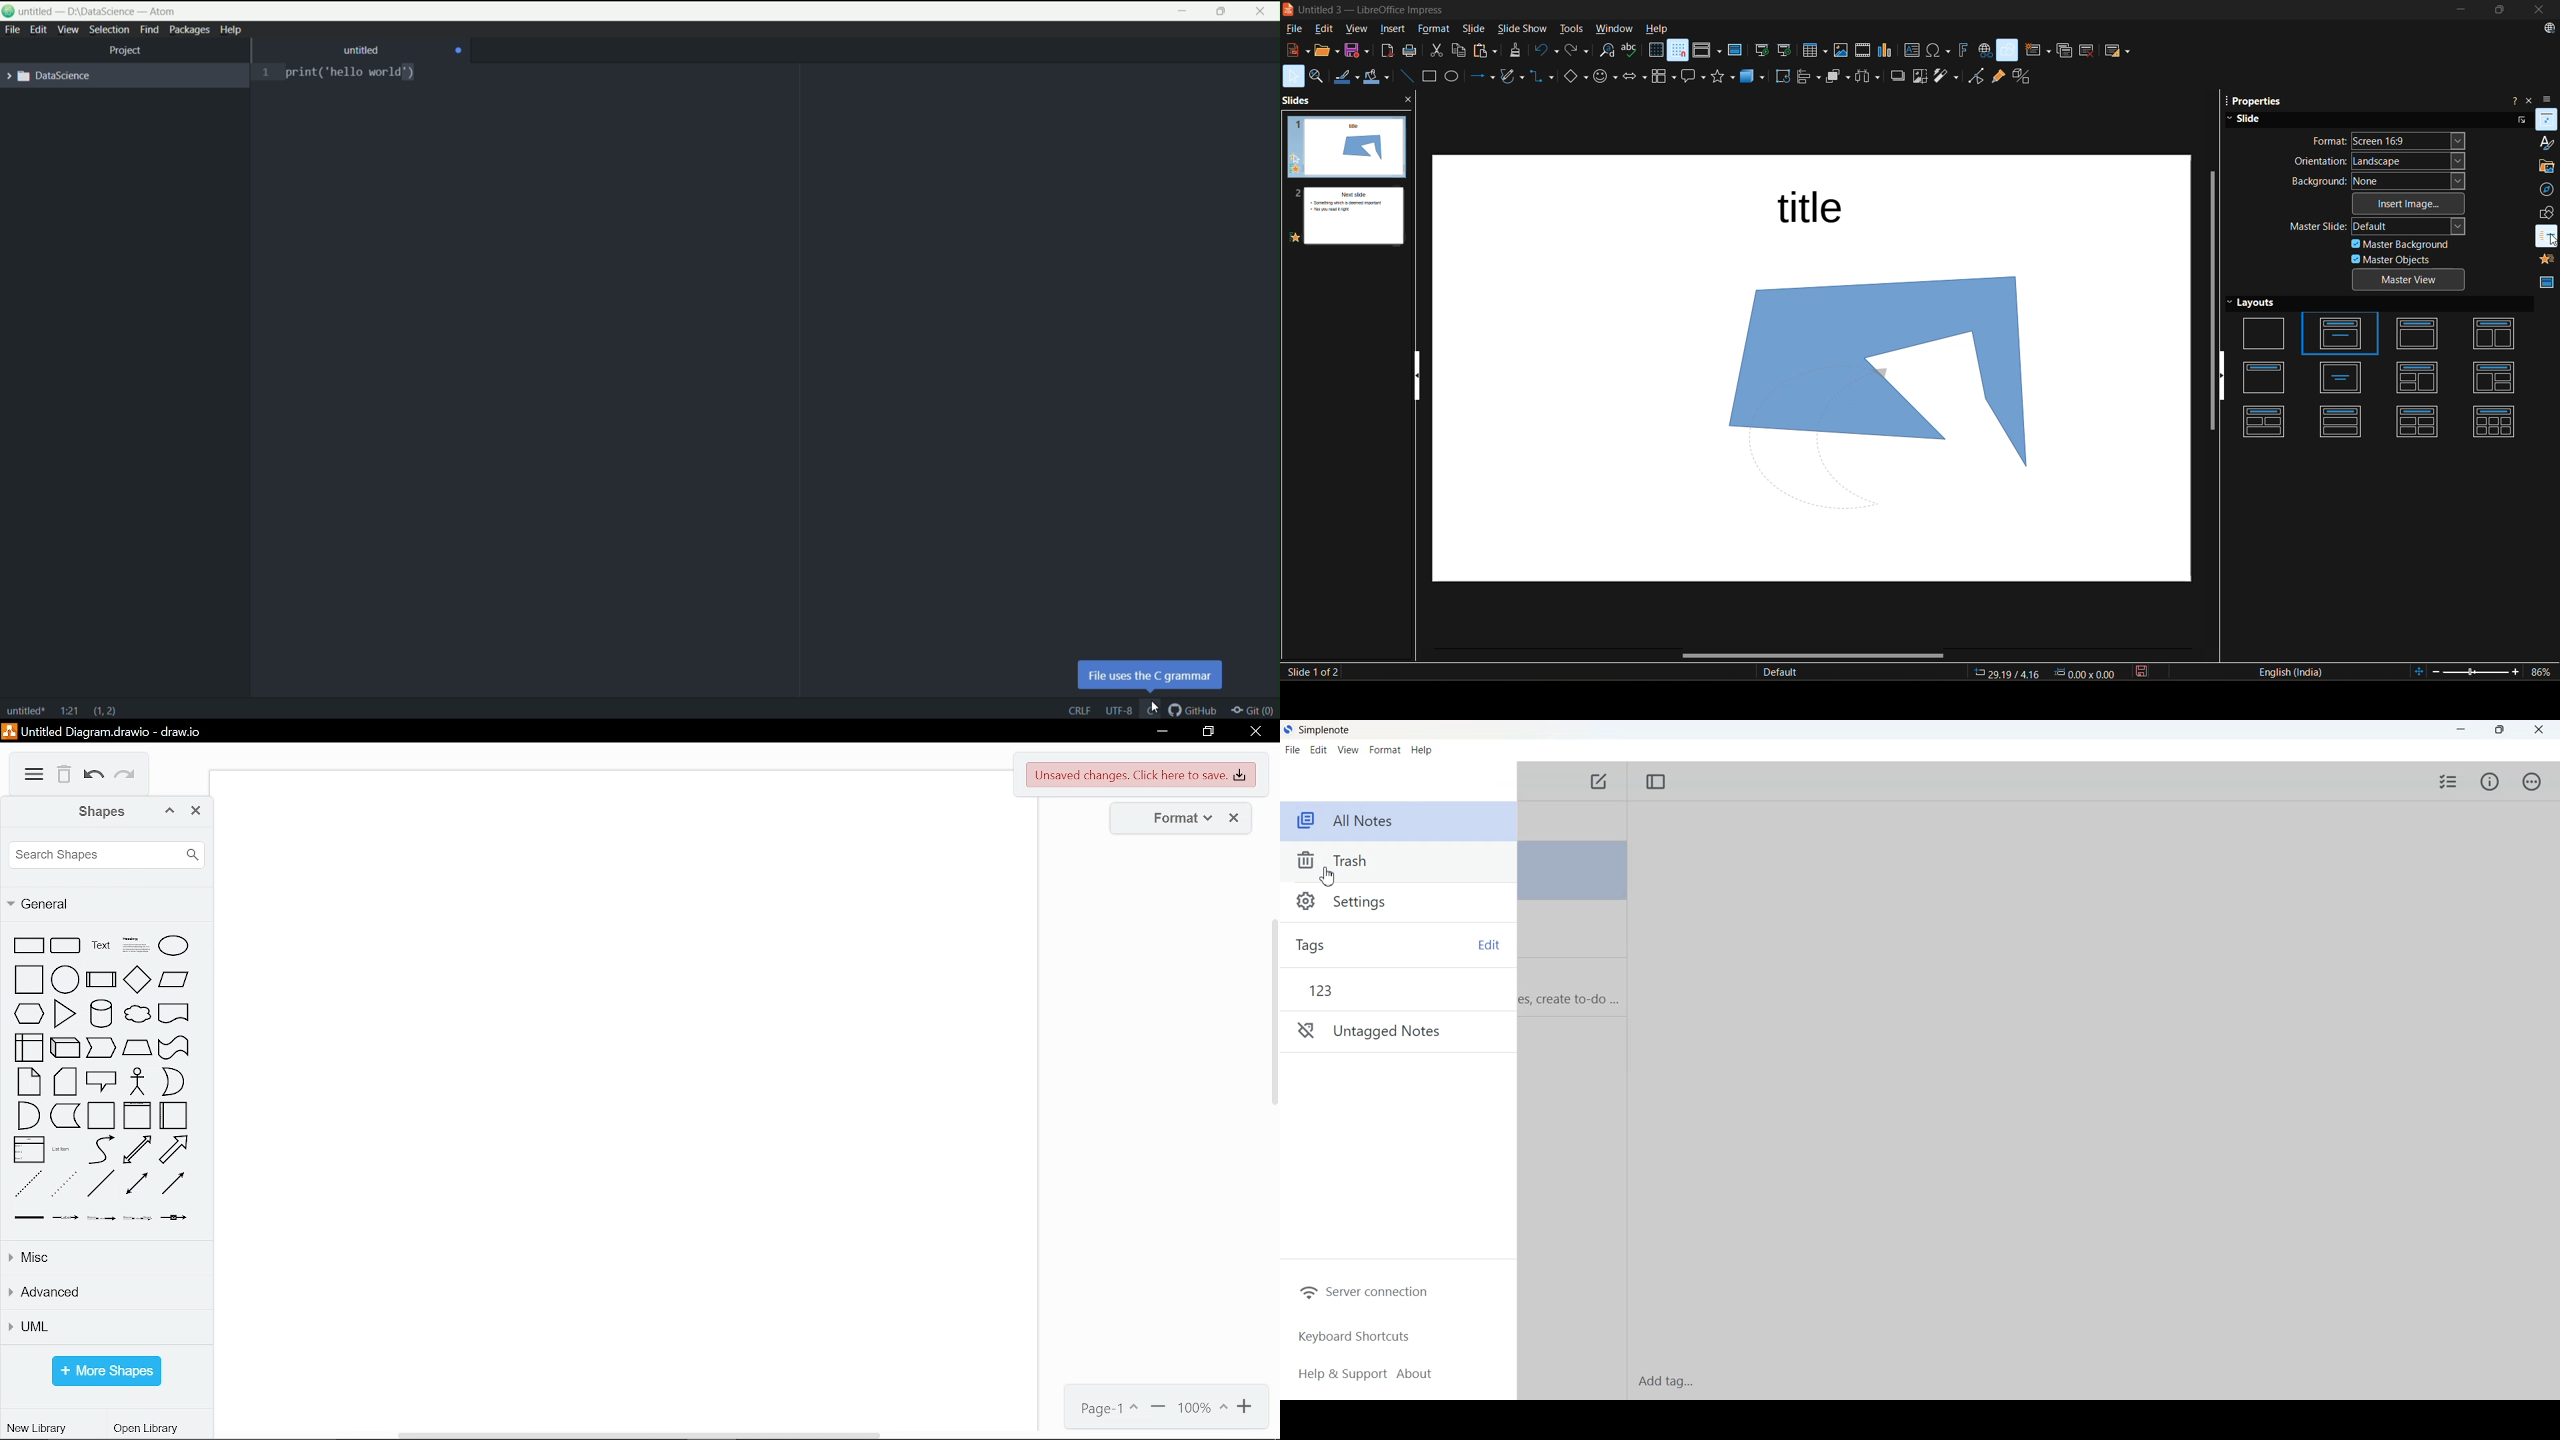  I want to click on update, so click(2551, 28).